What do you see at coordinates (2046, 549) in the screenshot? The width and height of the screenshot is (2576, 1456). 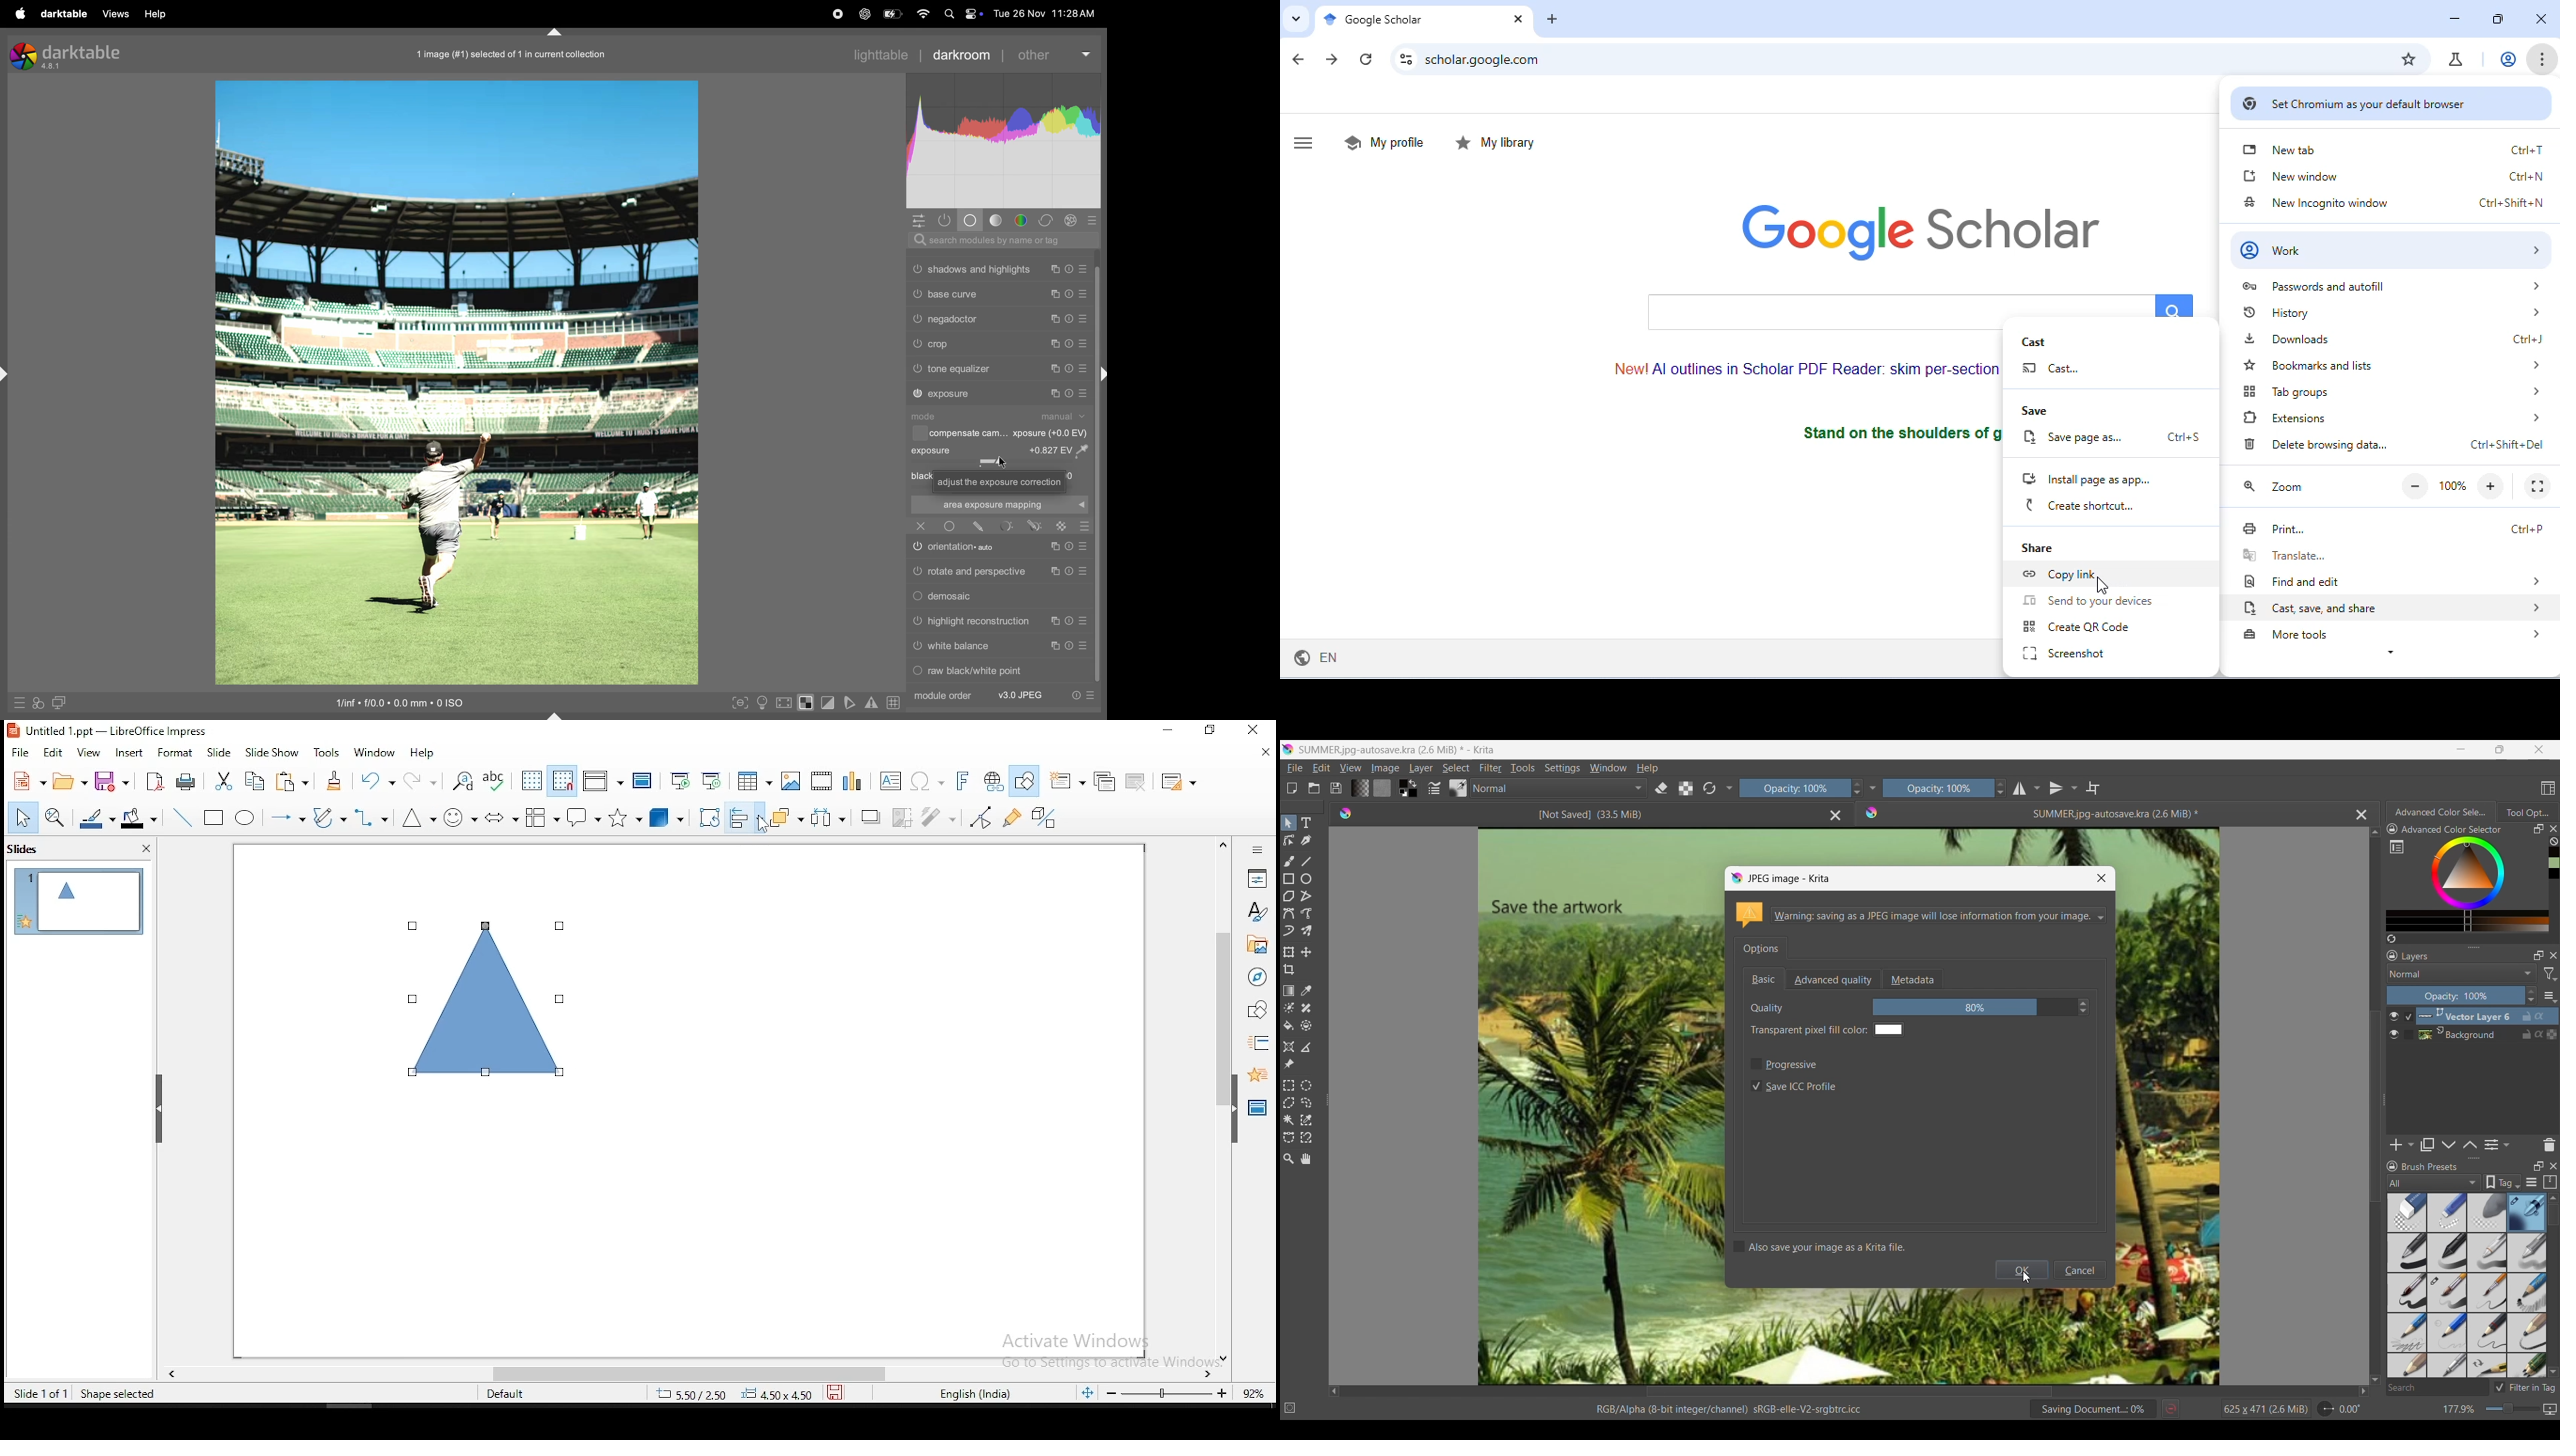 I see `share` at bounding box center [2046, 549].